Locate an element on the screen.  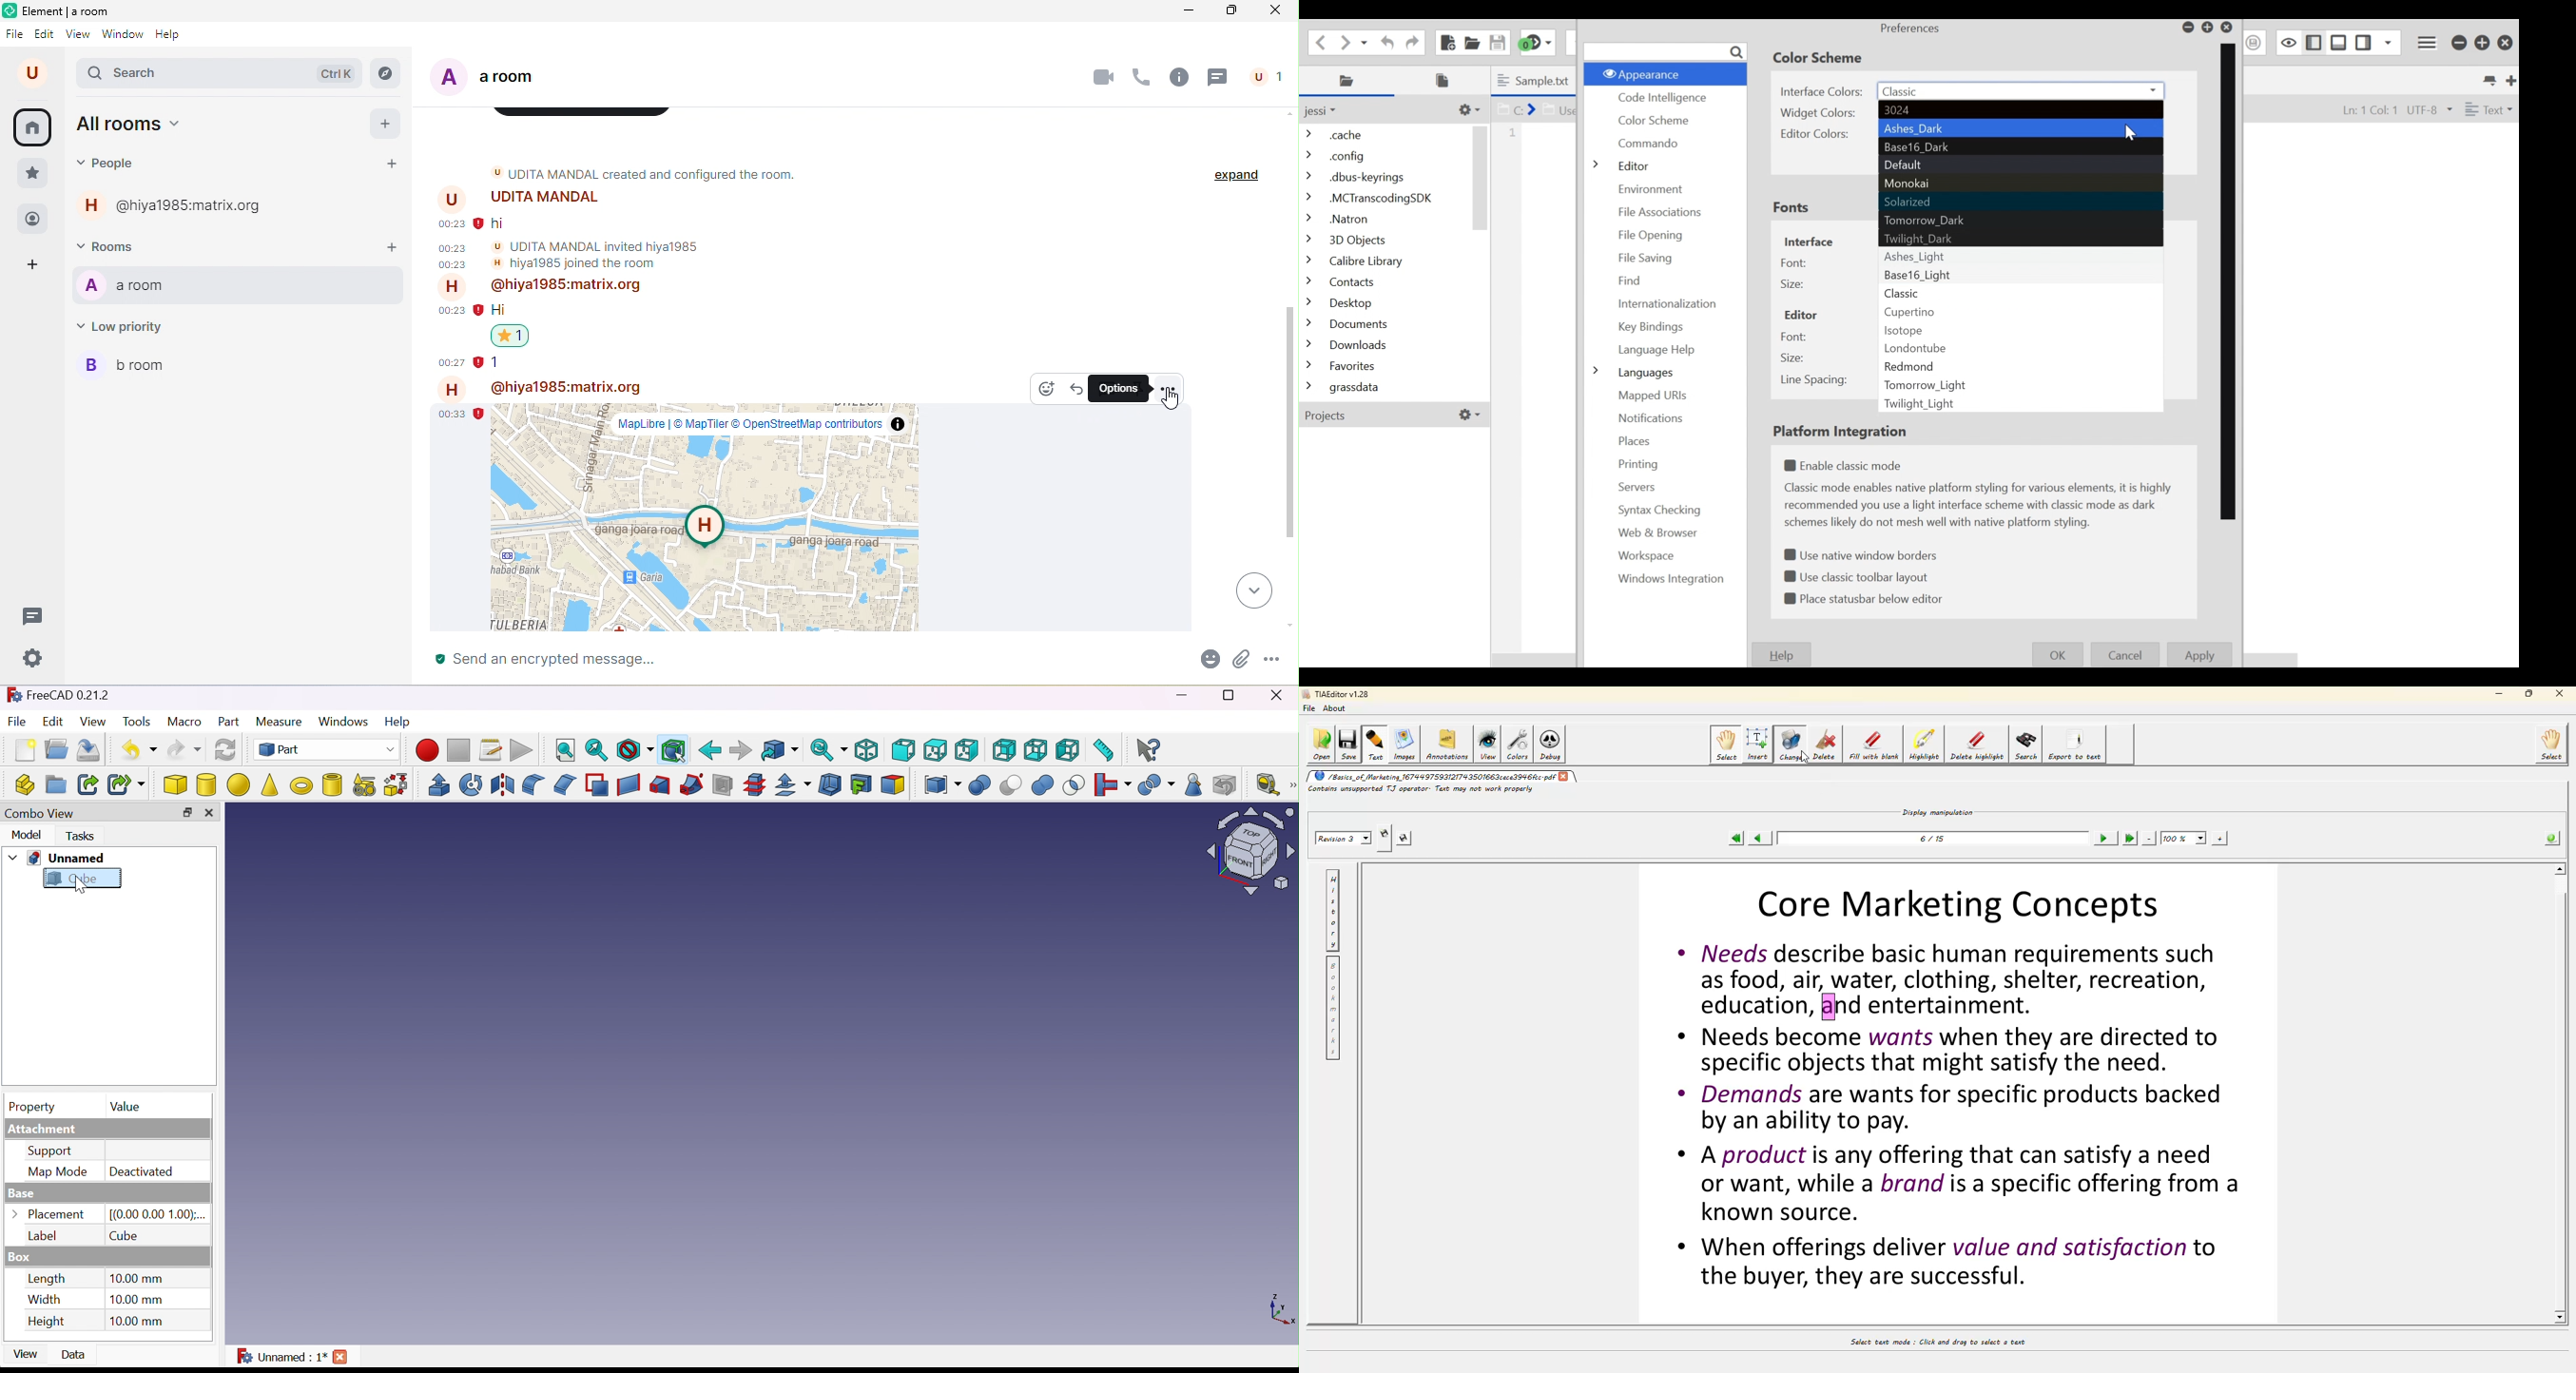
Save file is located at coordinates (1496, 41).